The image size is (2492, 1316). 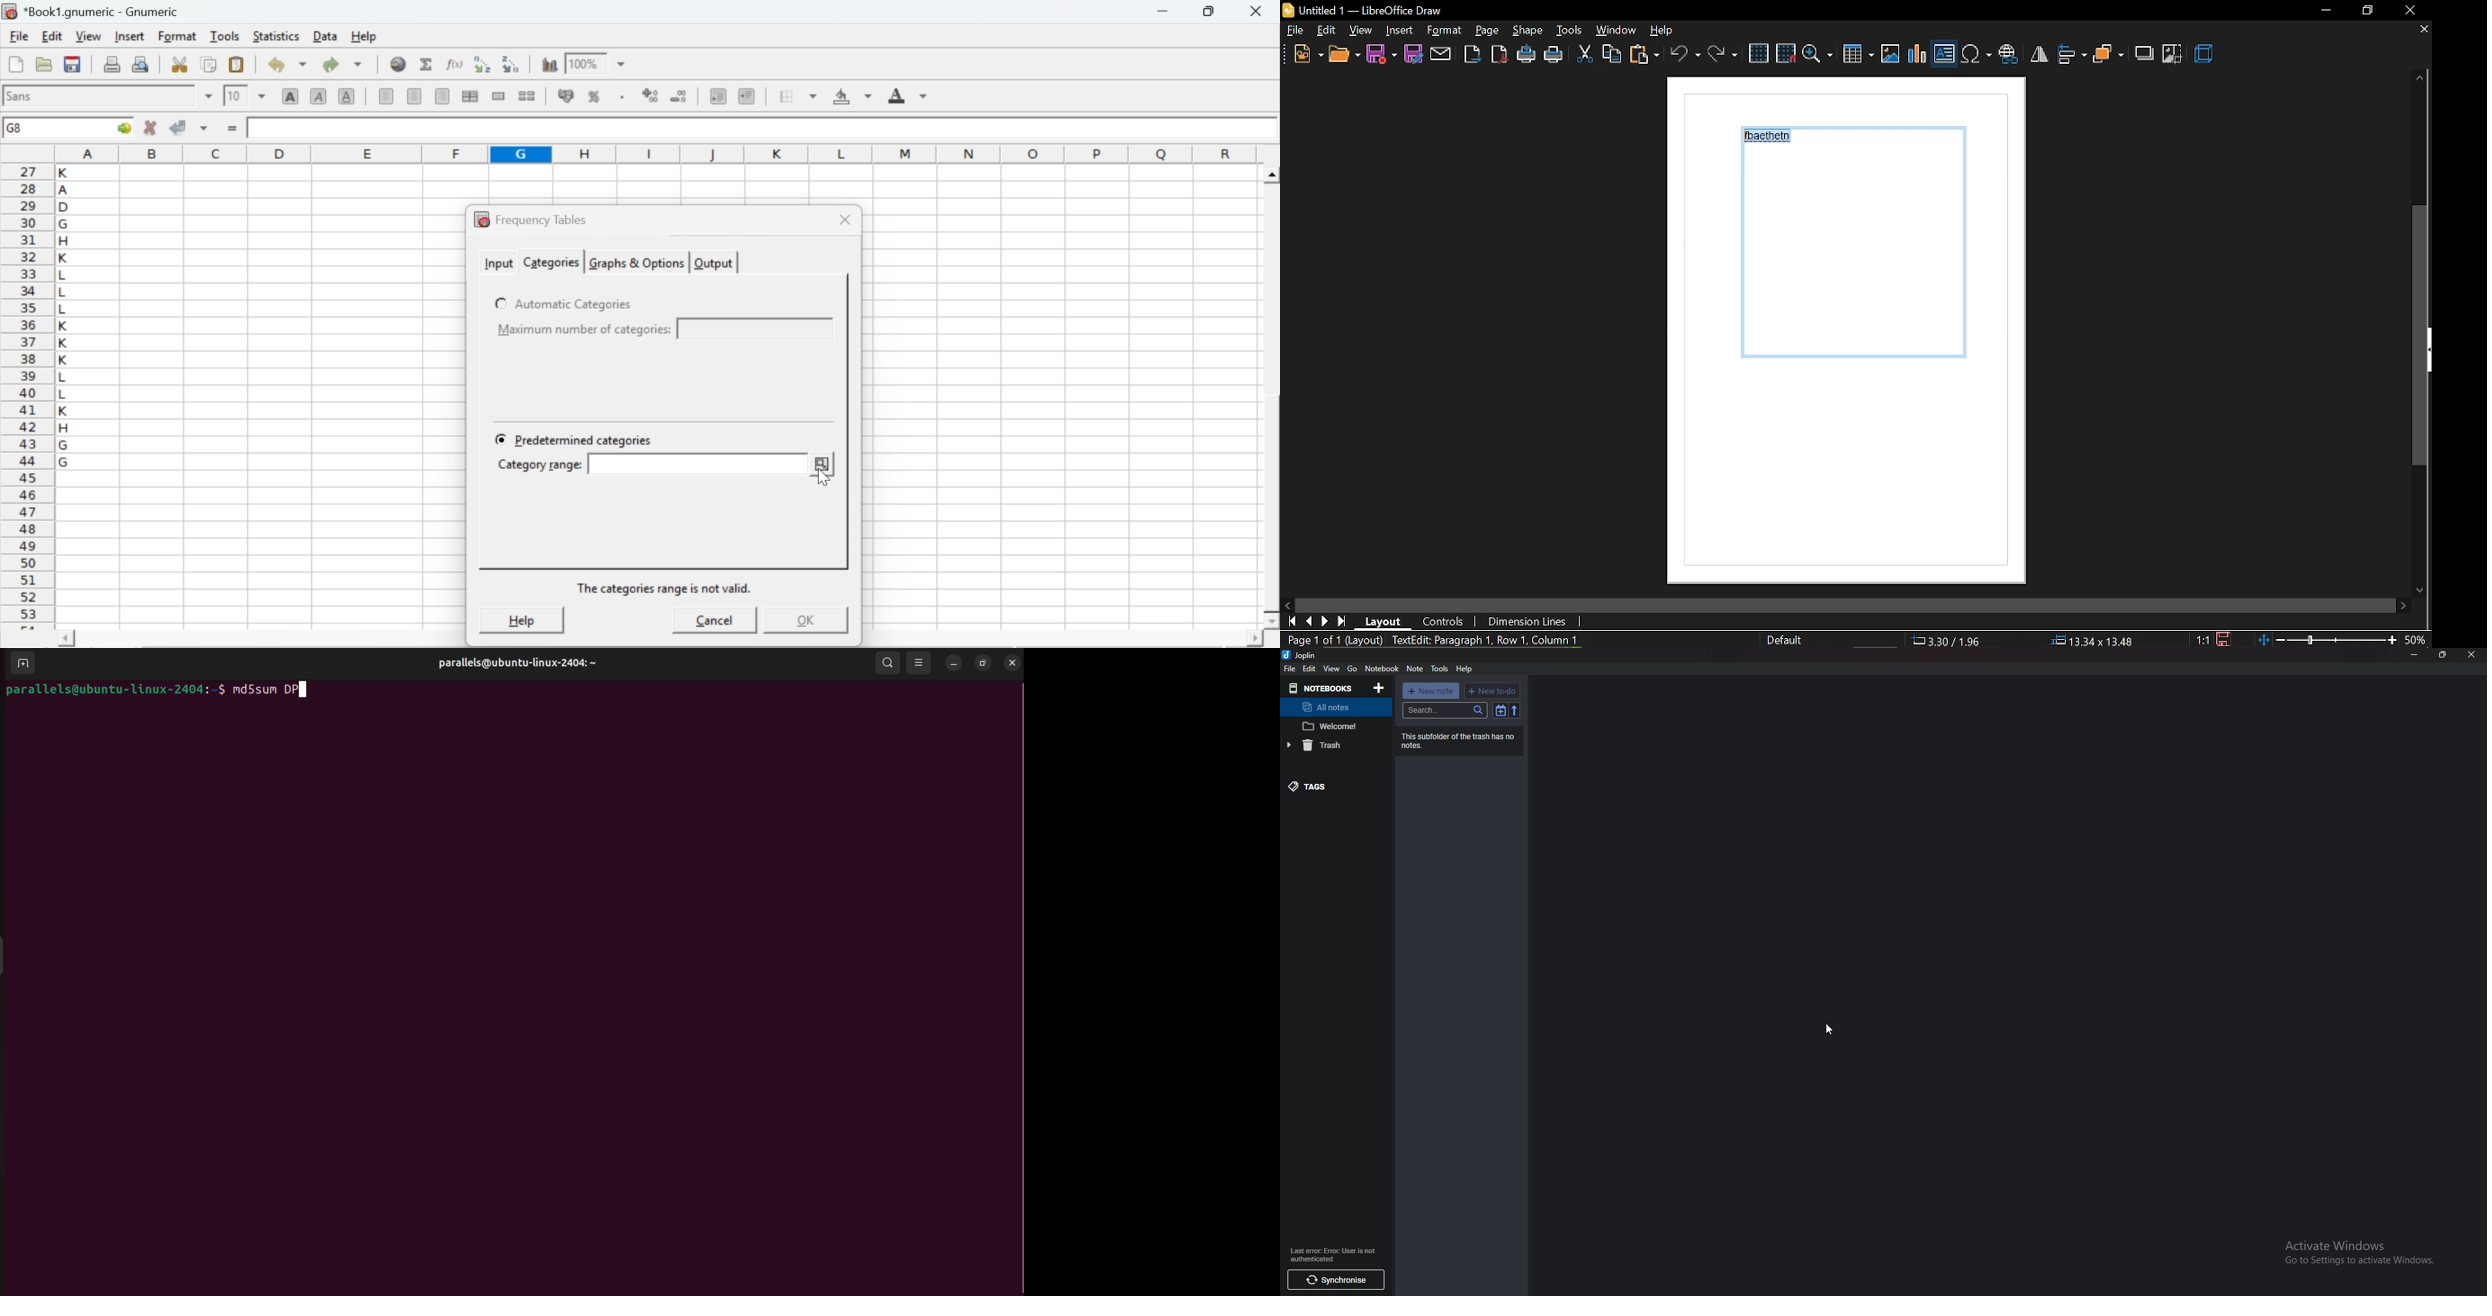 What do you see at coordinates (1440, 669) in the screenshot?
I see `tools` at bounding box center [1440, 669].